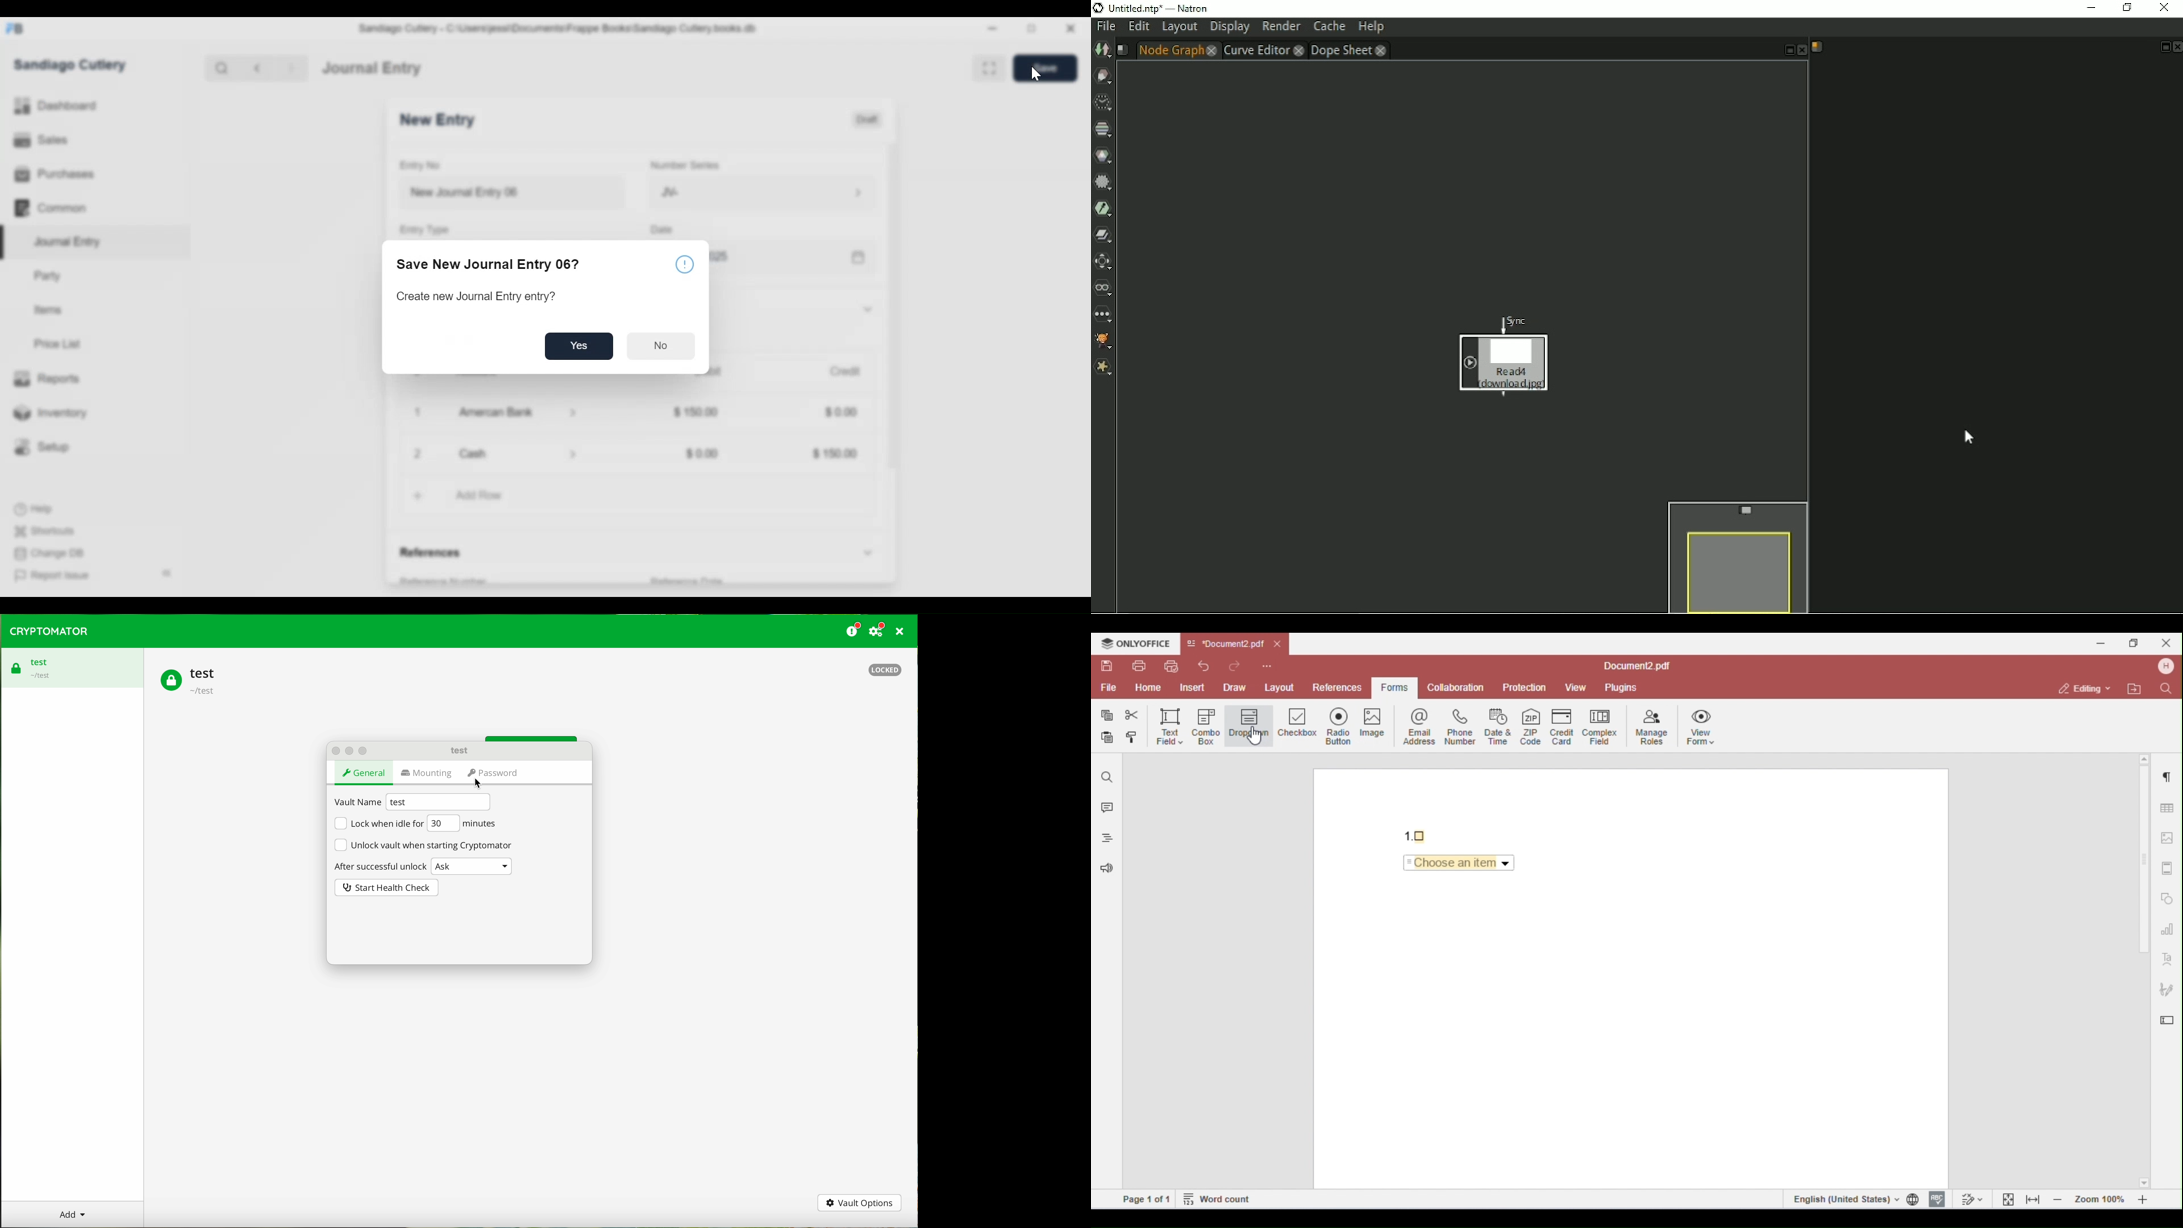 This screenshot has height=1232, width=2184. I want to click on Preview, so click(1735, 554).